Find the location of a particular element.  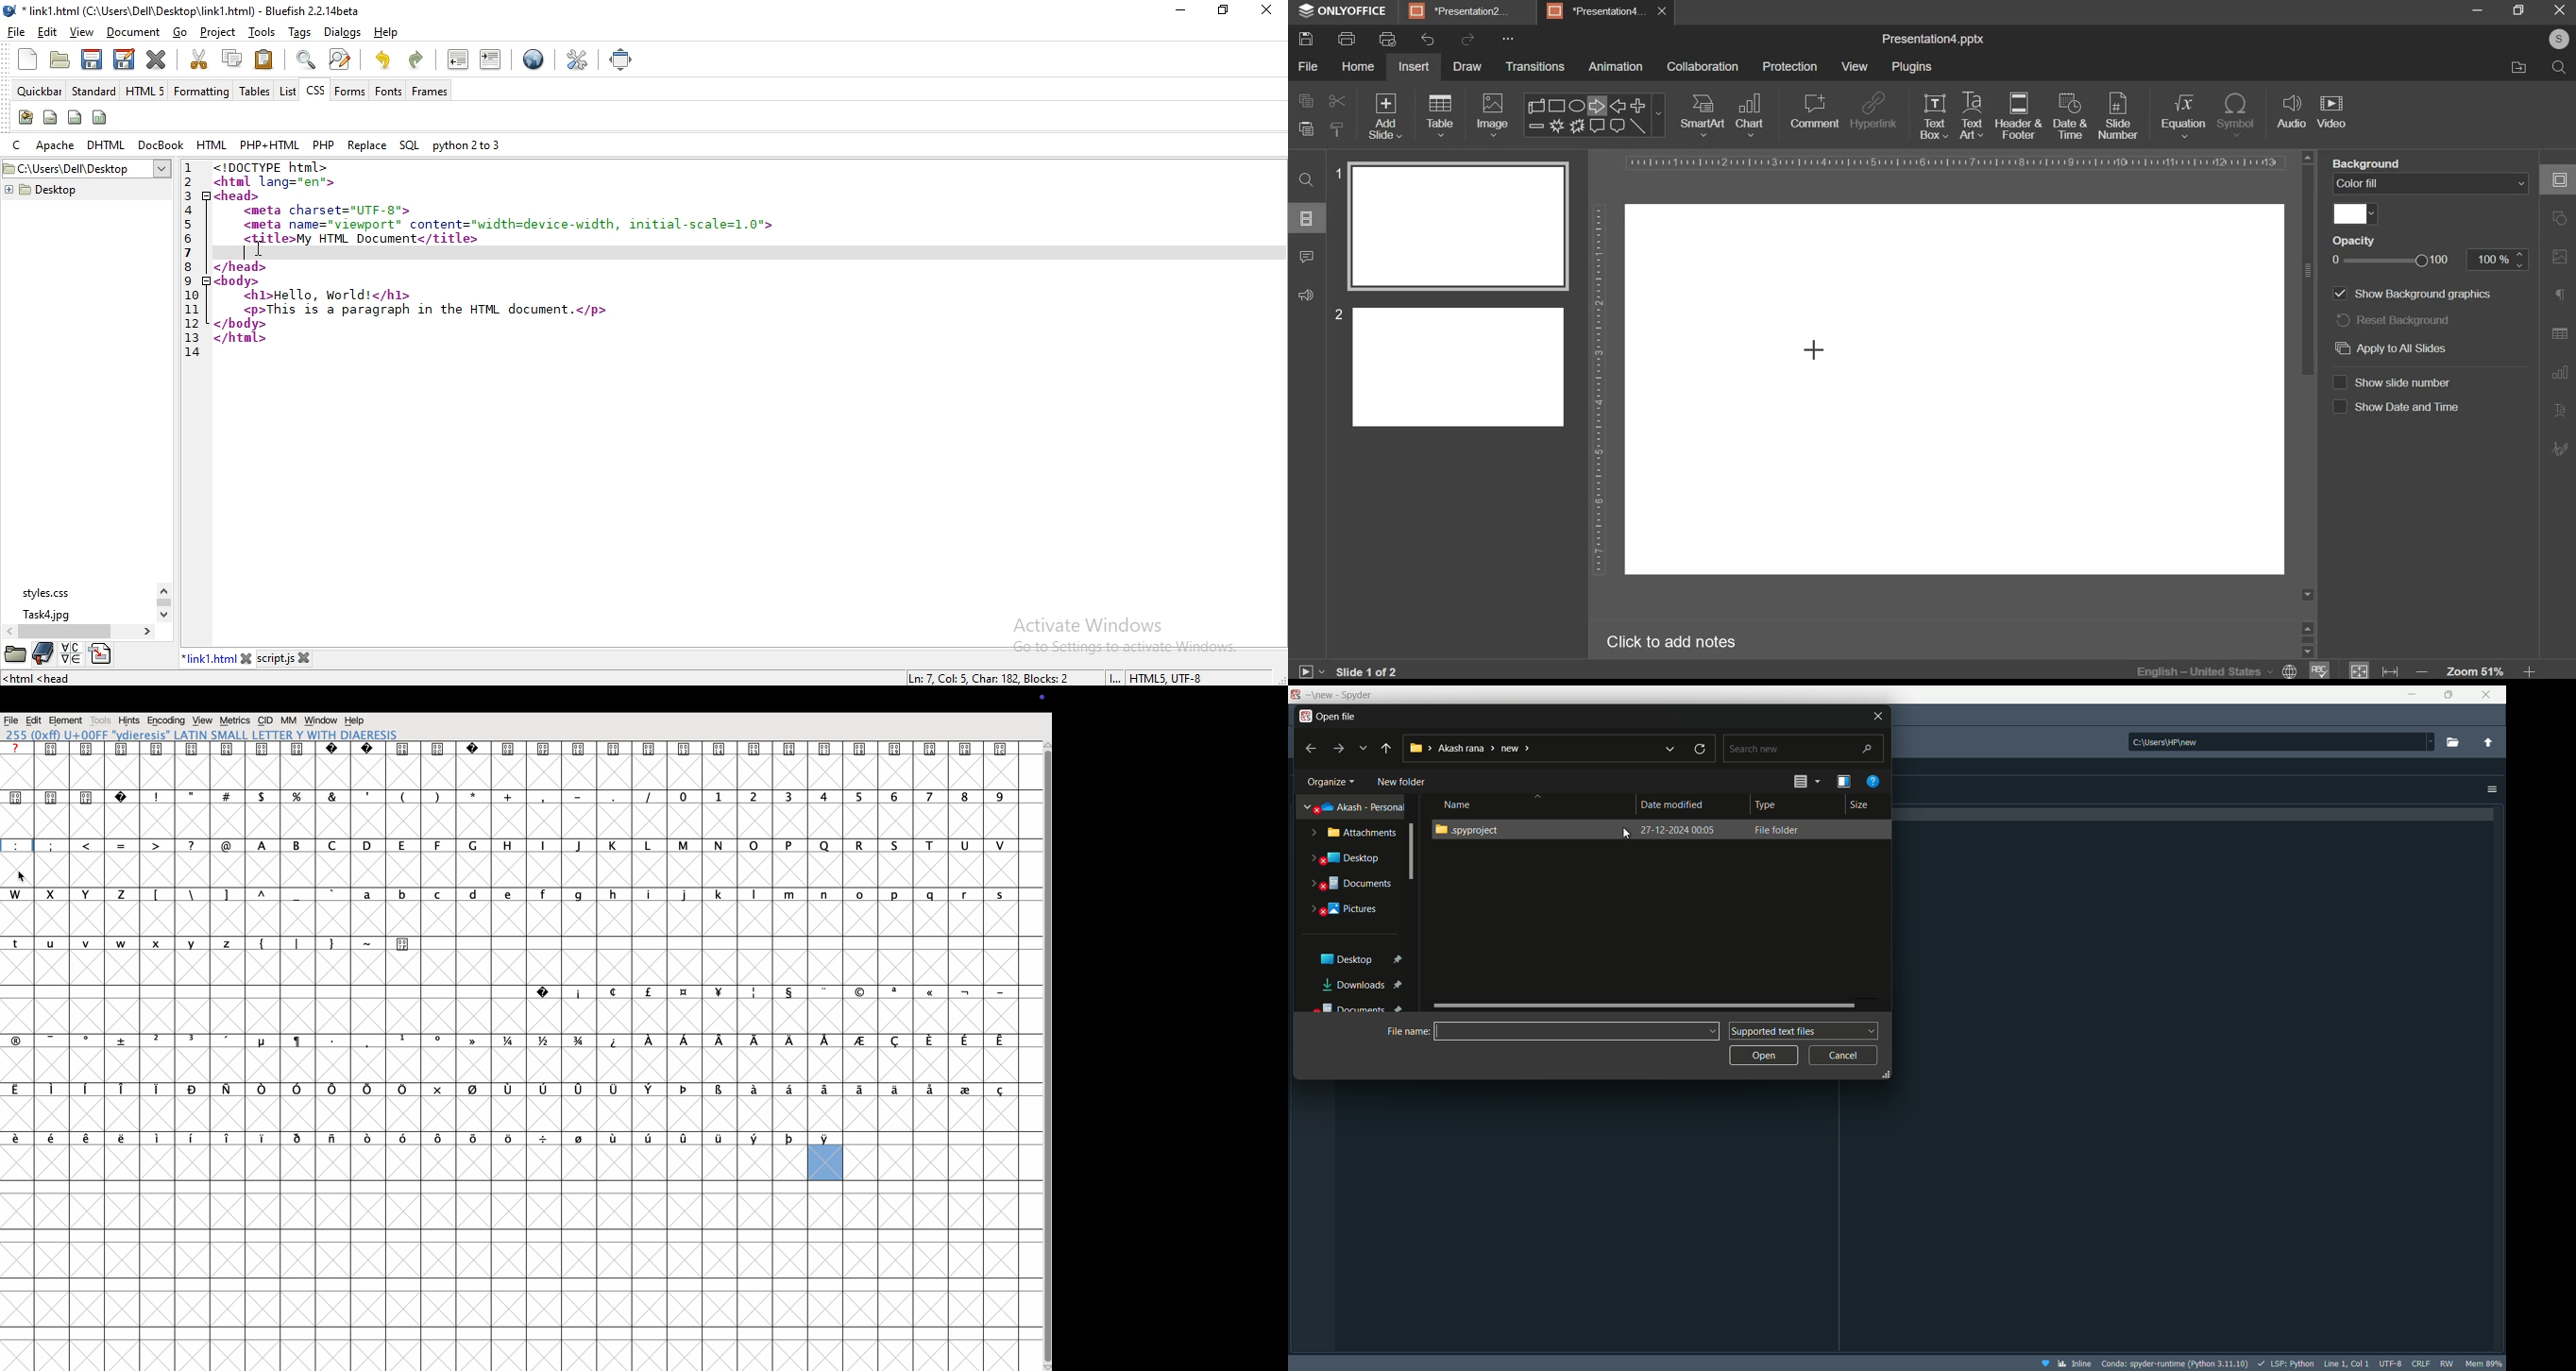

slide 1 is located at coordinates (1446, 225).